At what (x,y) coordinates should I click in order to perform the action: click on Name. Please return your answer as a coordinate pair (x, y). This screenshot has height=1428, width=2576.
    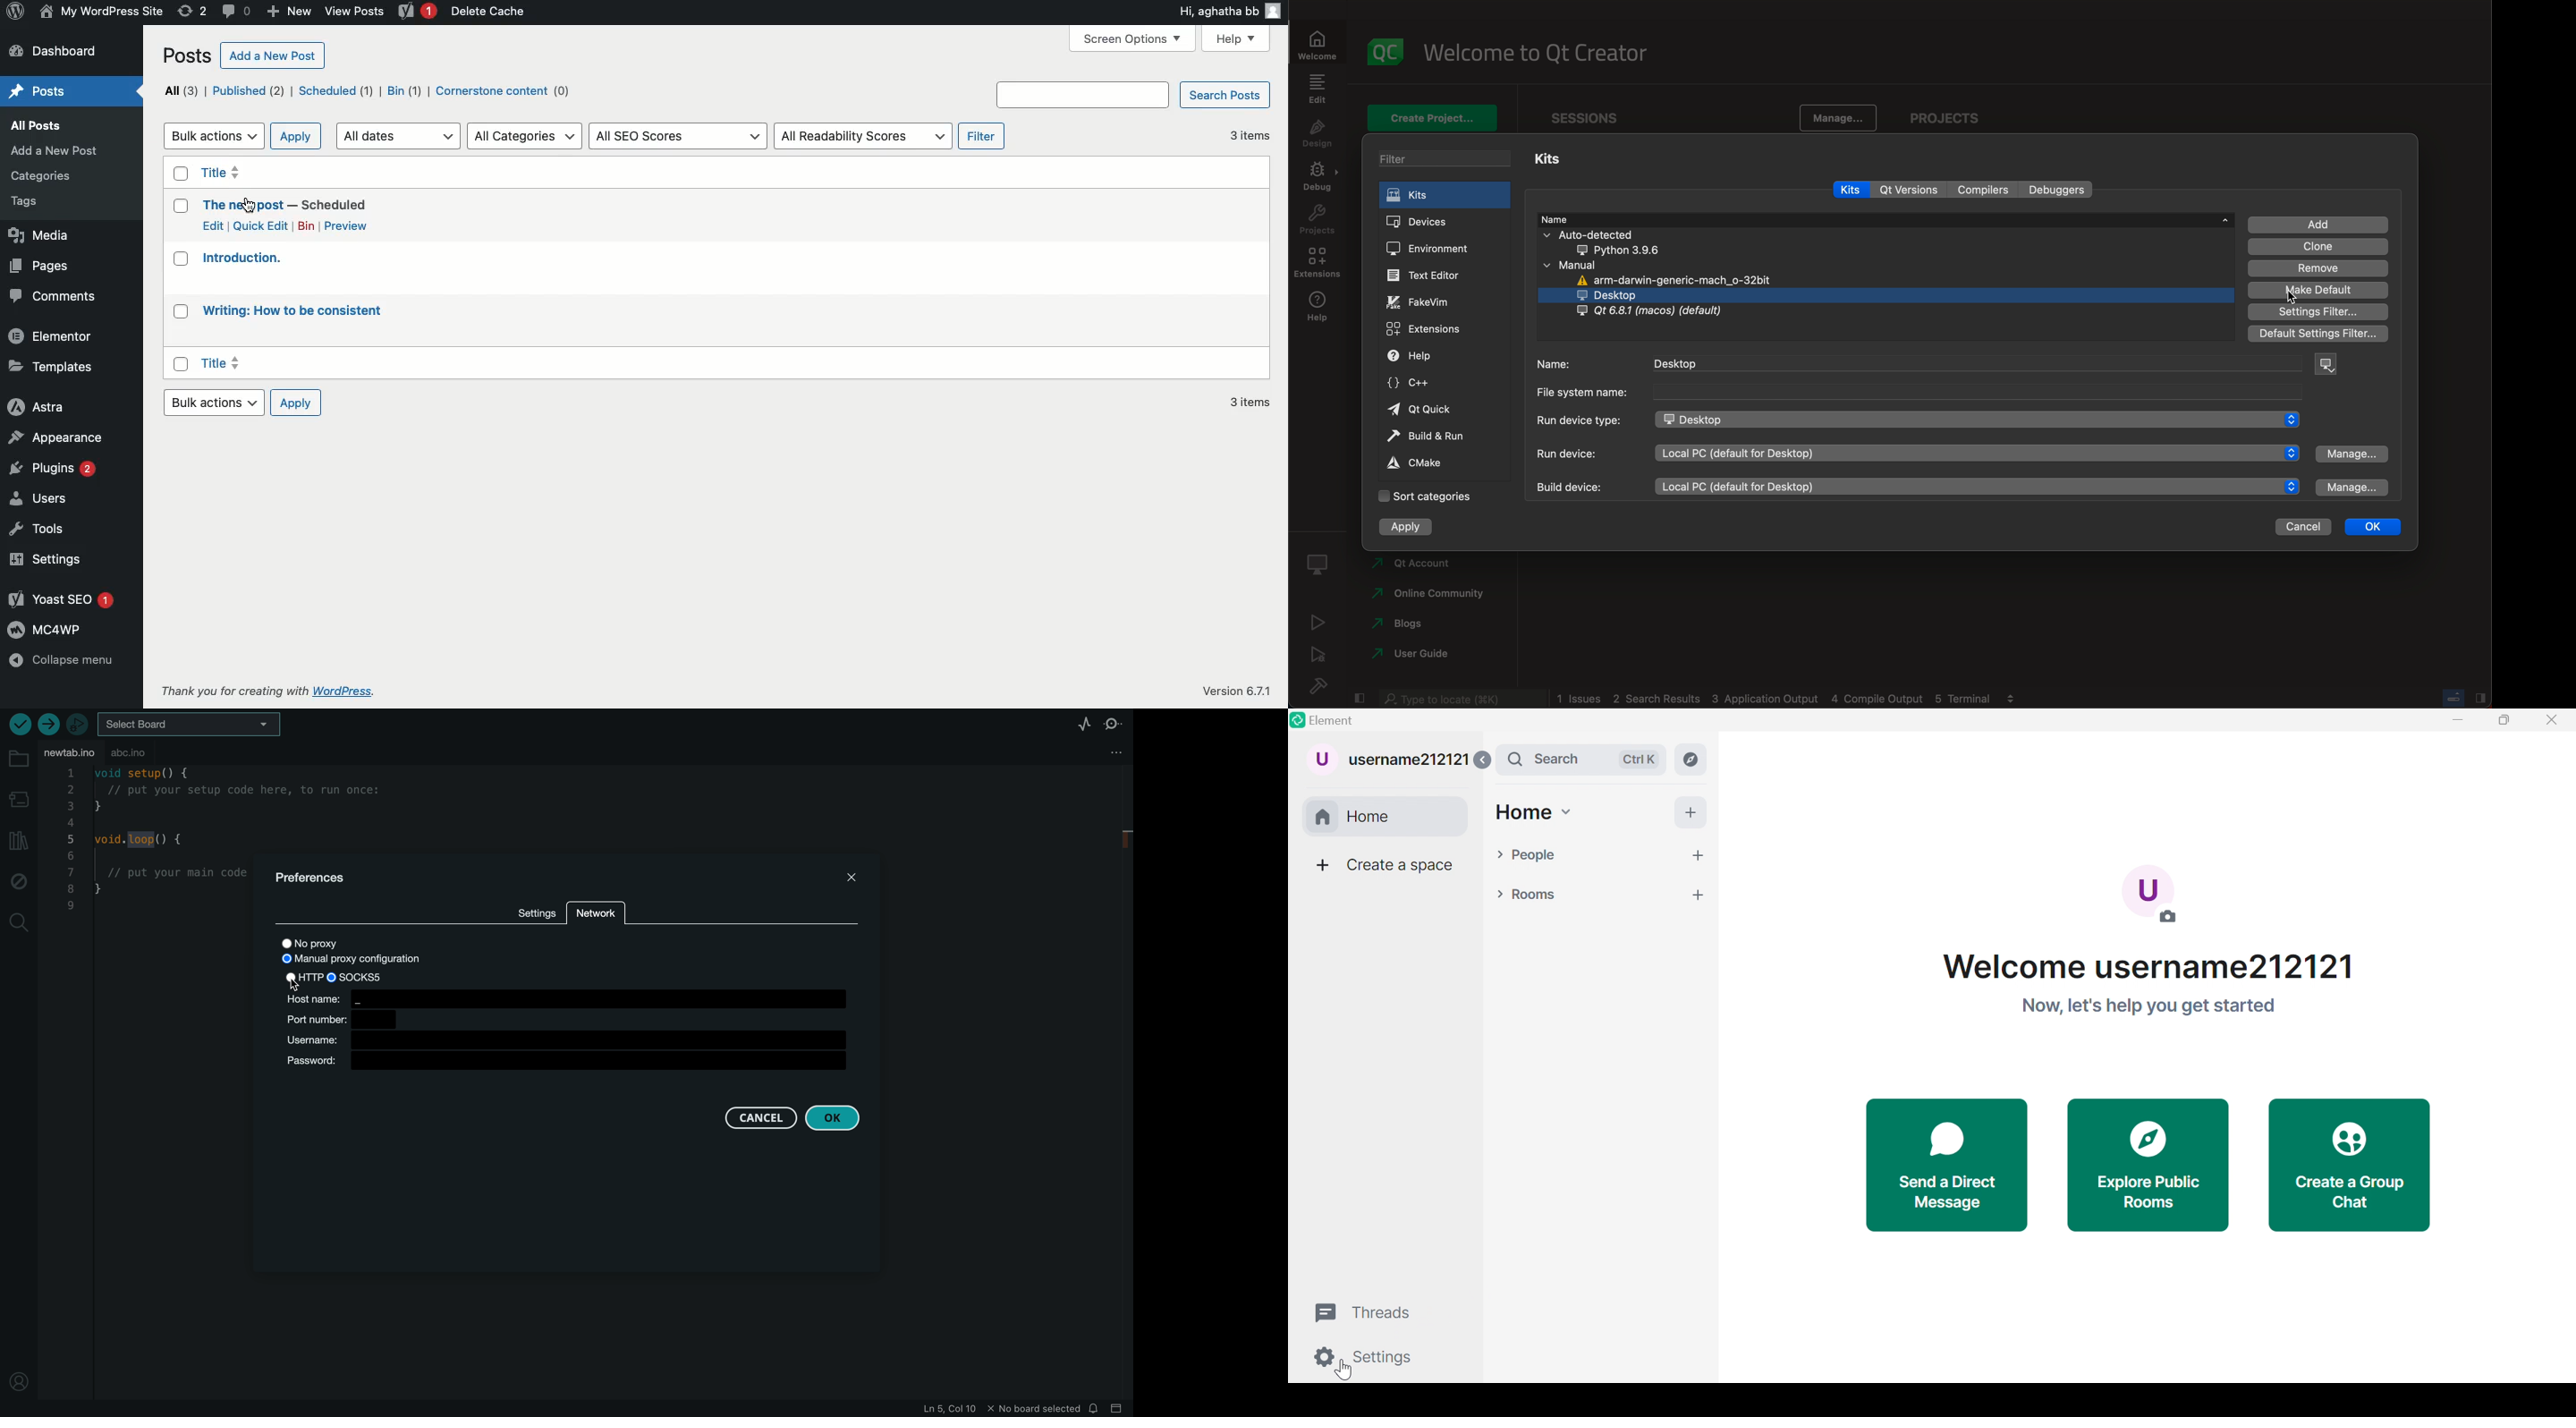
    Looking at the image, I should click on (104, 13).